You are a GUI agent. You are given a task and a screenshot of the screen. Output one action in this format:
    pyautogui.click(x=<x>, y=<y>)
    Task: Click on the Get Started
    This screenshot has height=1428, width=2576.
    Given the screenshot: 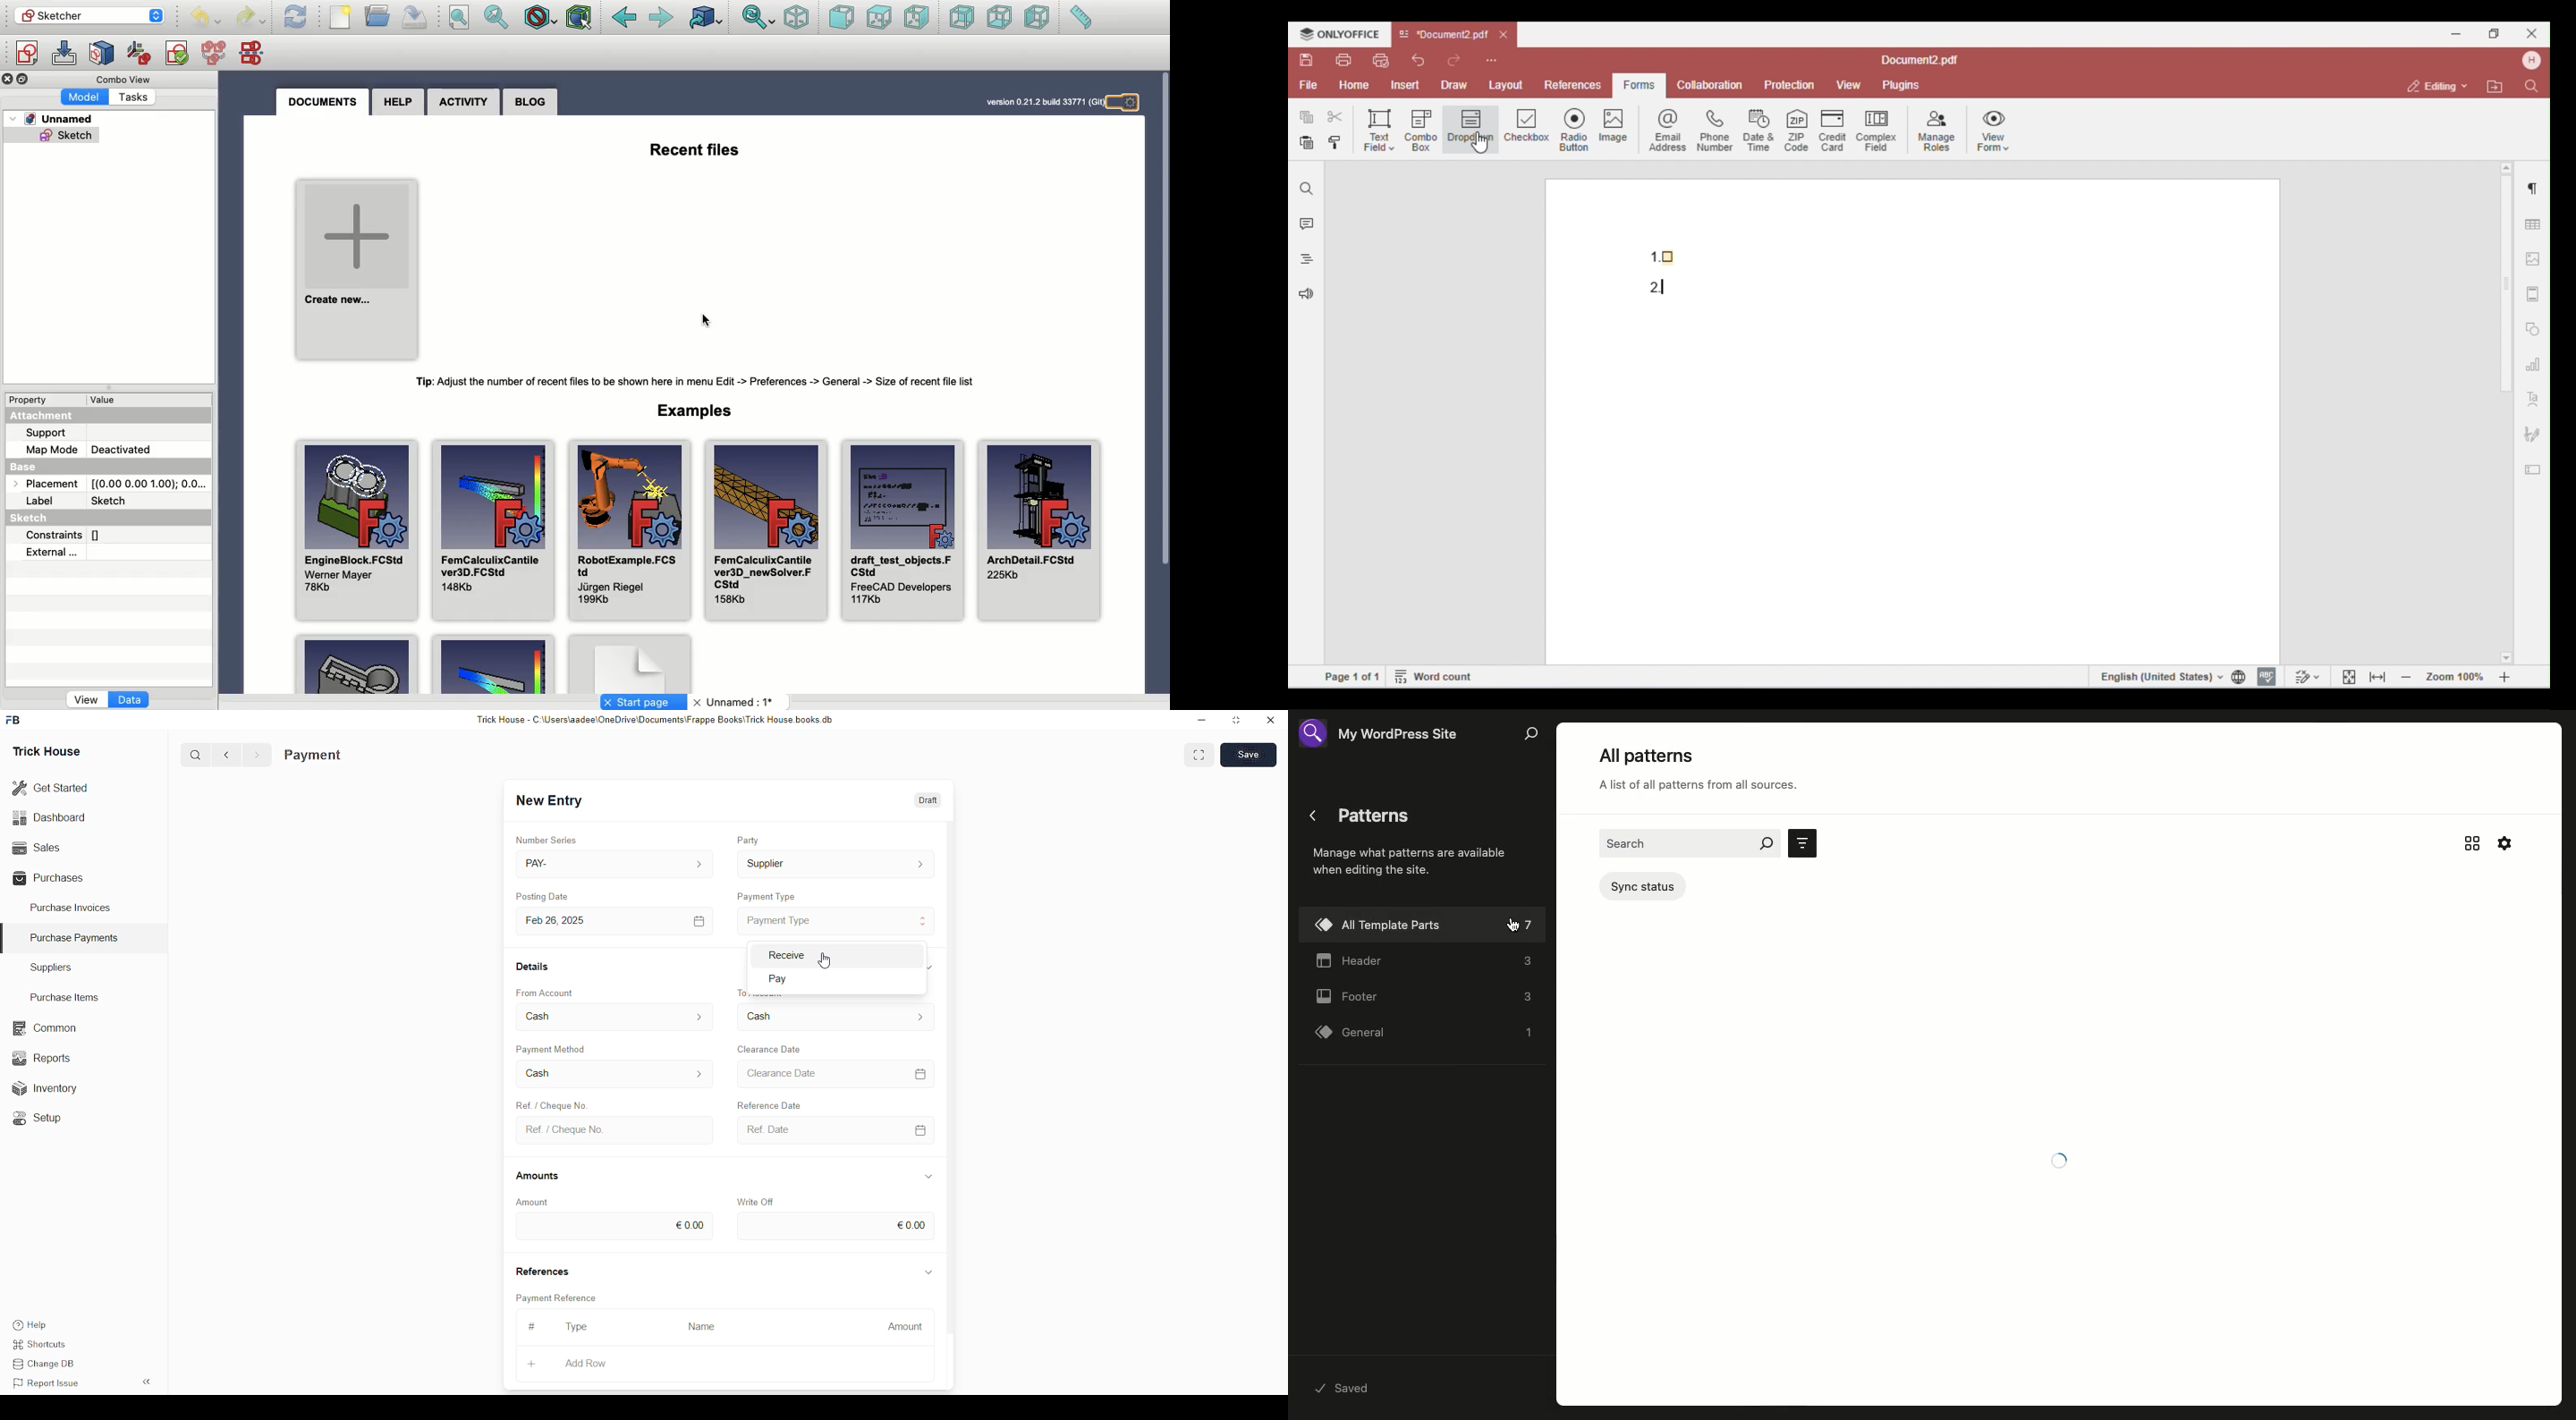 What is the action you would take?
    pyautogui.click(x=53, y=786)
    